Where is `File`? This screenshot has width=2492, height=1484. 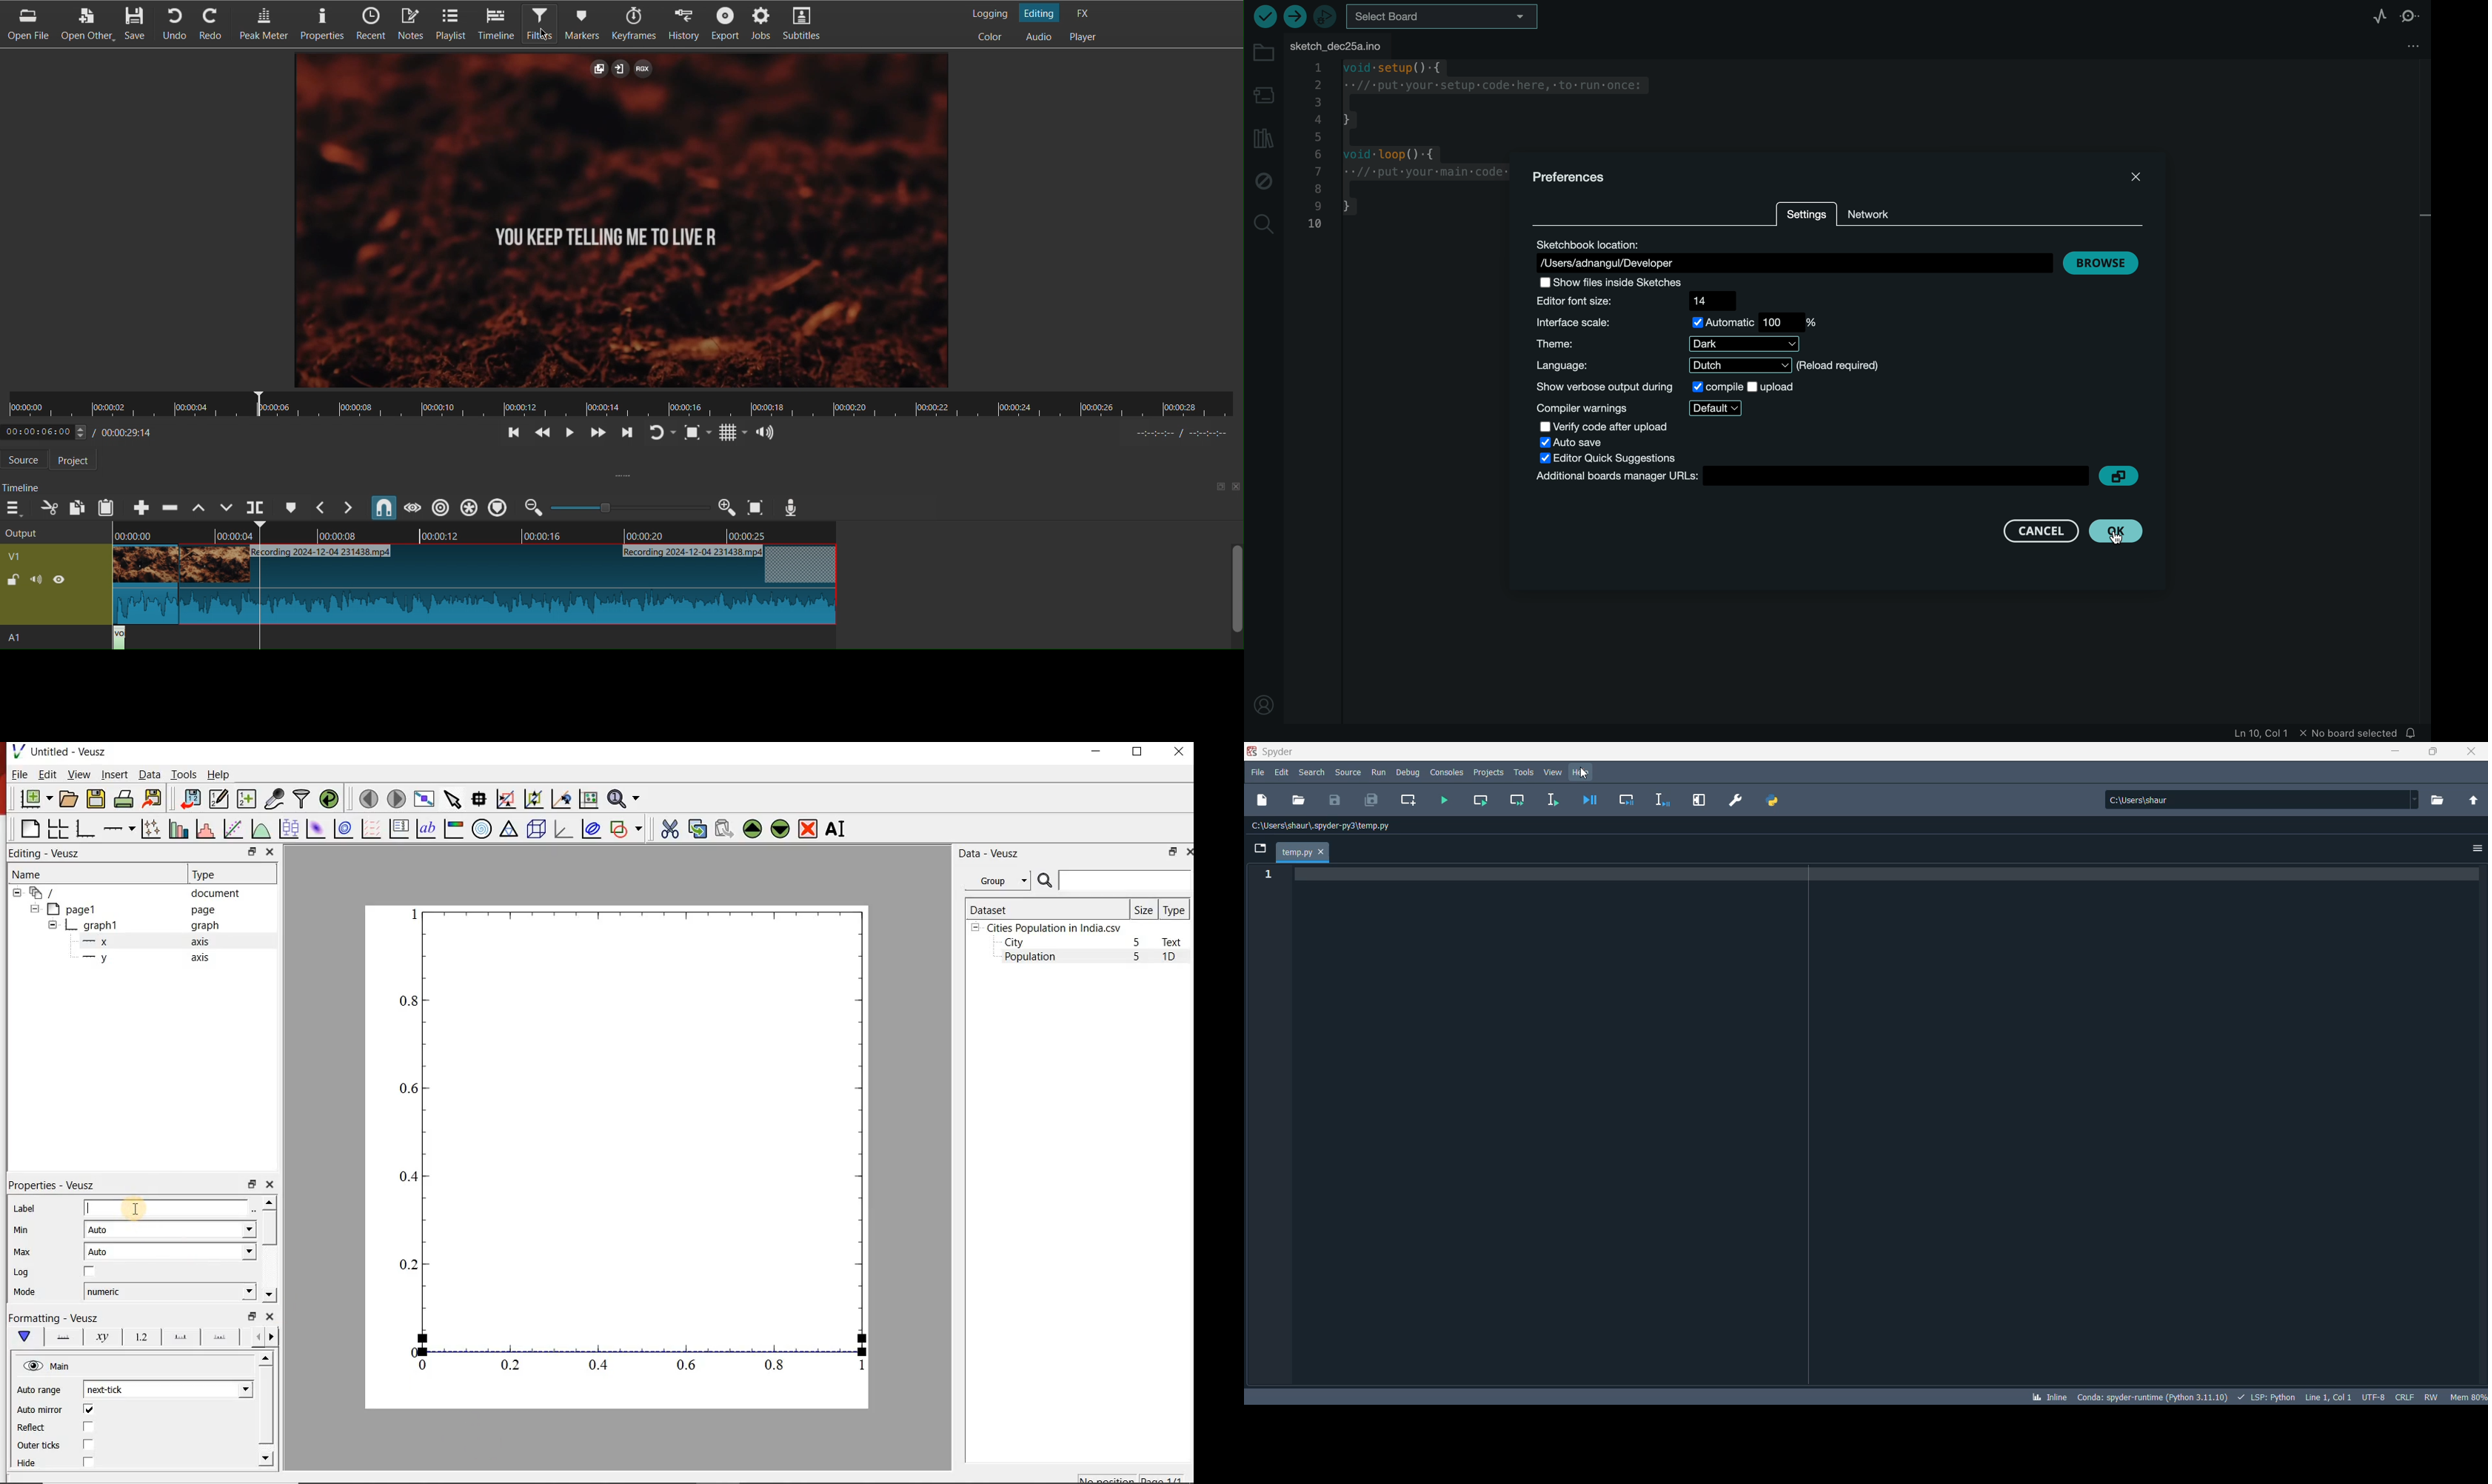 File is located at coordinates (20, 774).